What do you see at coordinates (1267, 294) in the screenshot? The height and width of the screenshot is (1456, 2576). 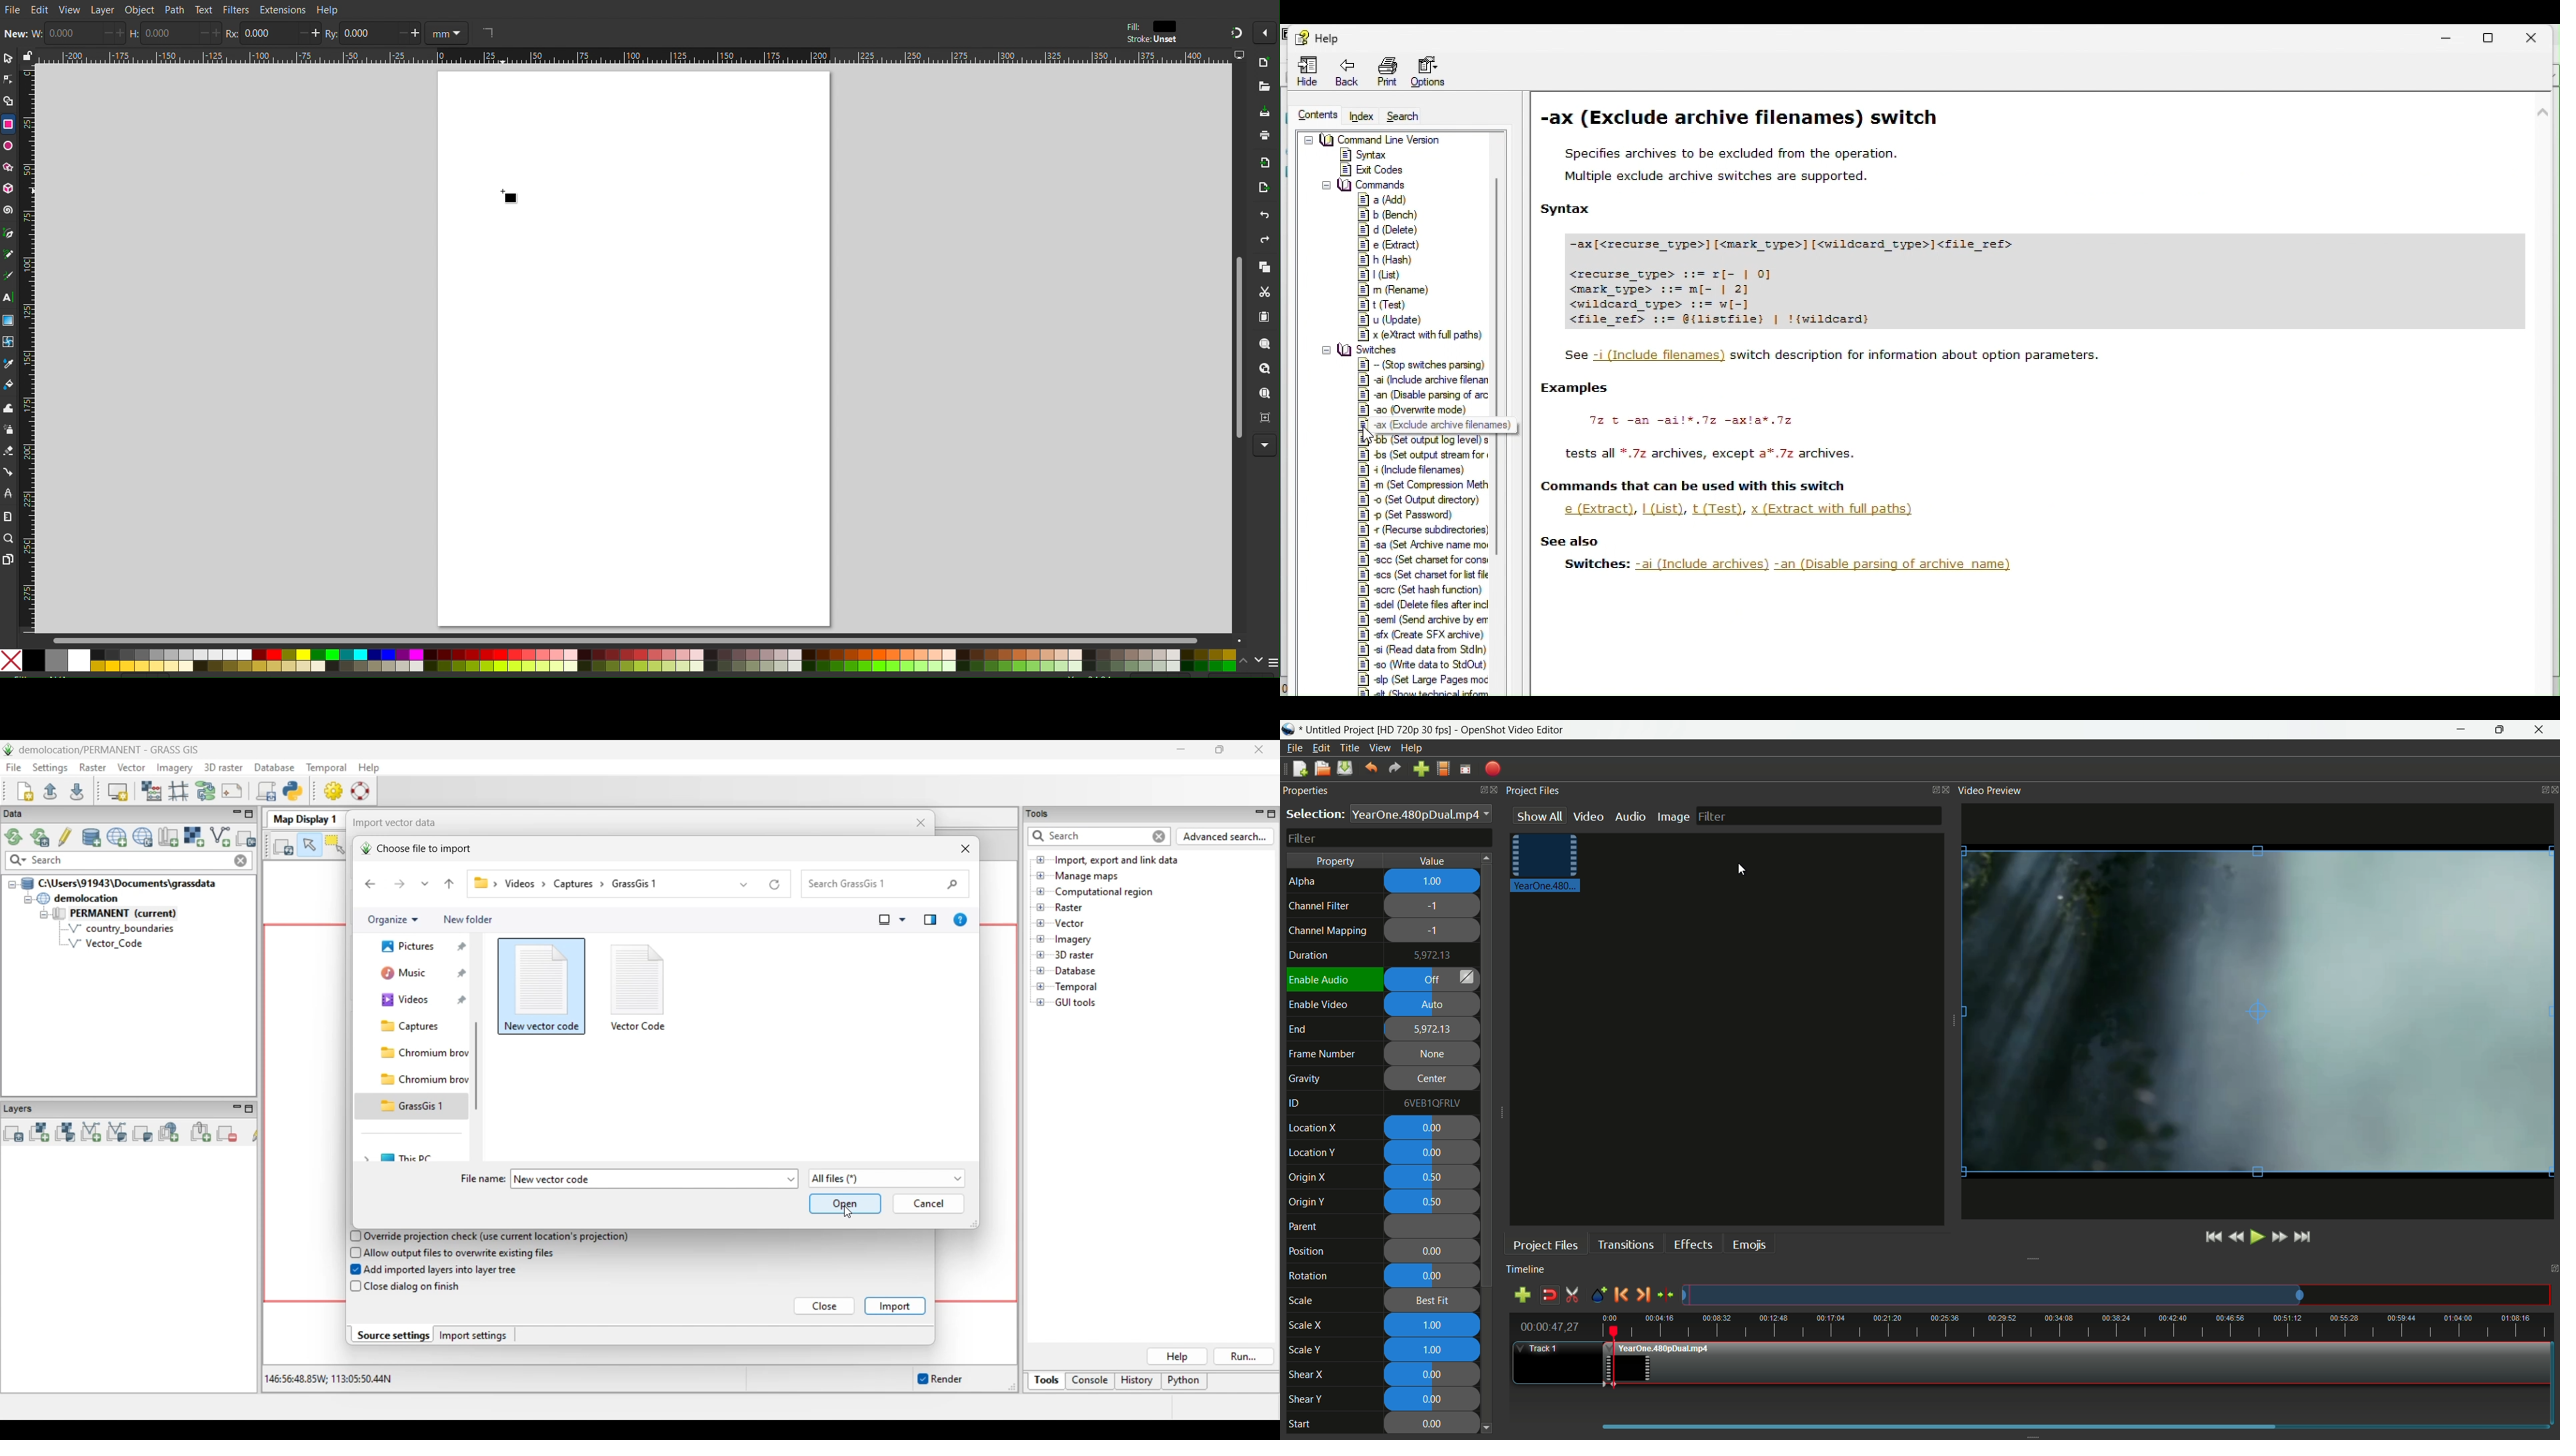 I see `Cut` at bounding box center [1267, 294].